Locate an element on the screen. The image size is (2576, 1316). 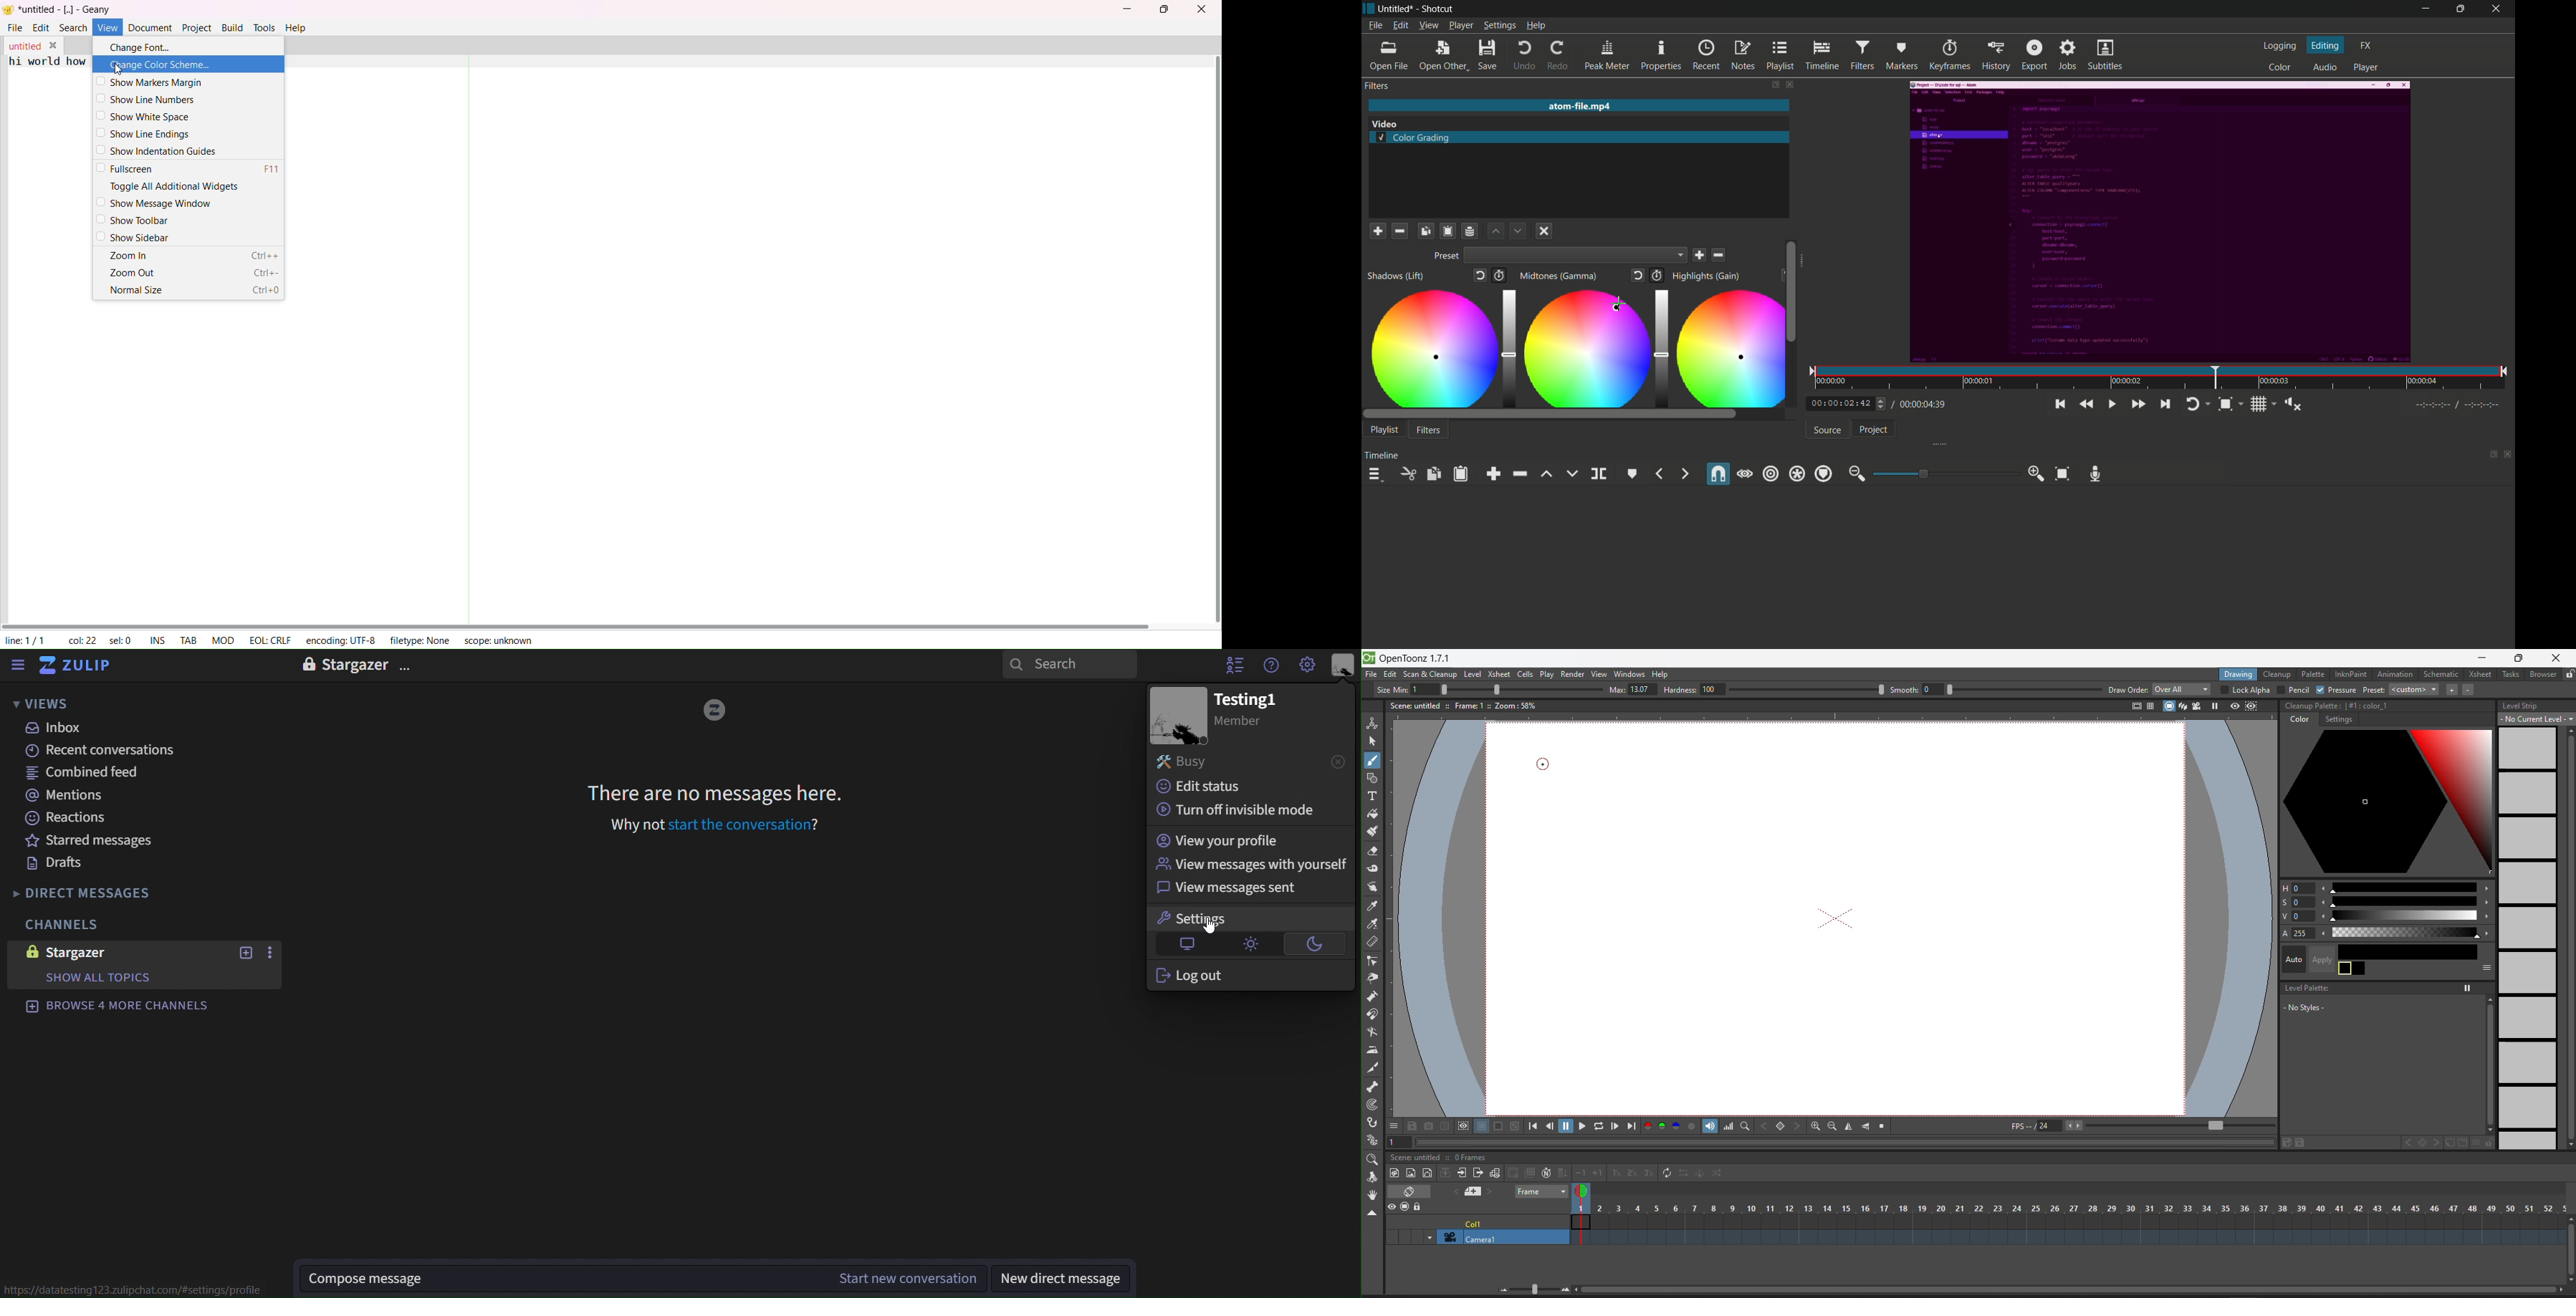
show white space is located at coordinates (144, 117).